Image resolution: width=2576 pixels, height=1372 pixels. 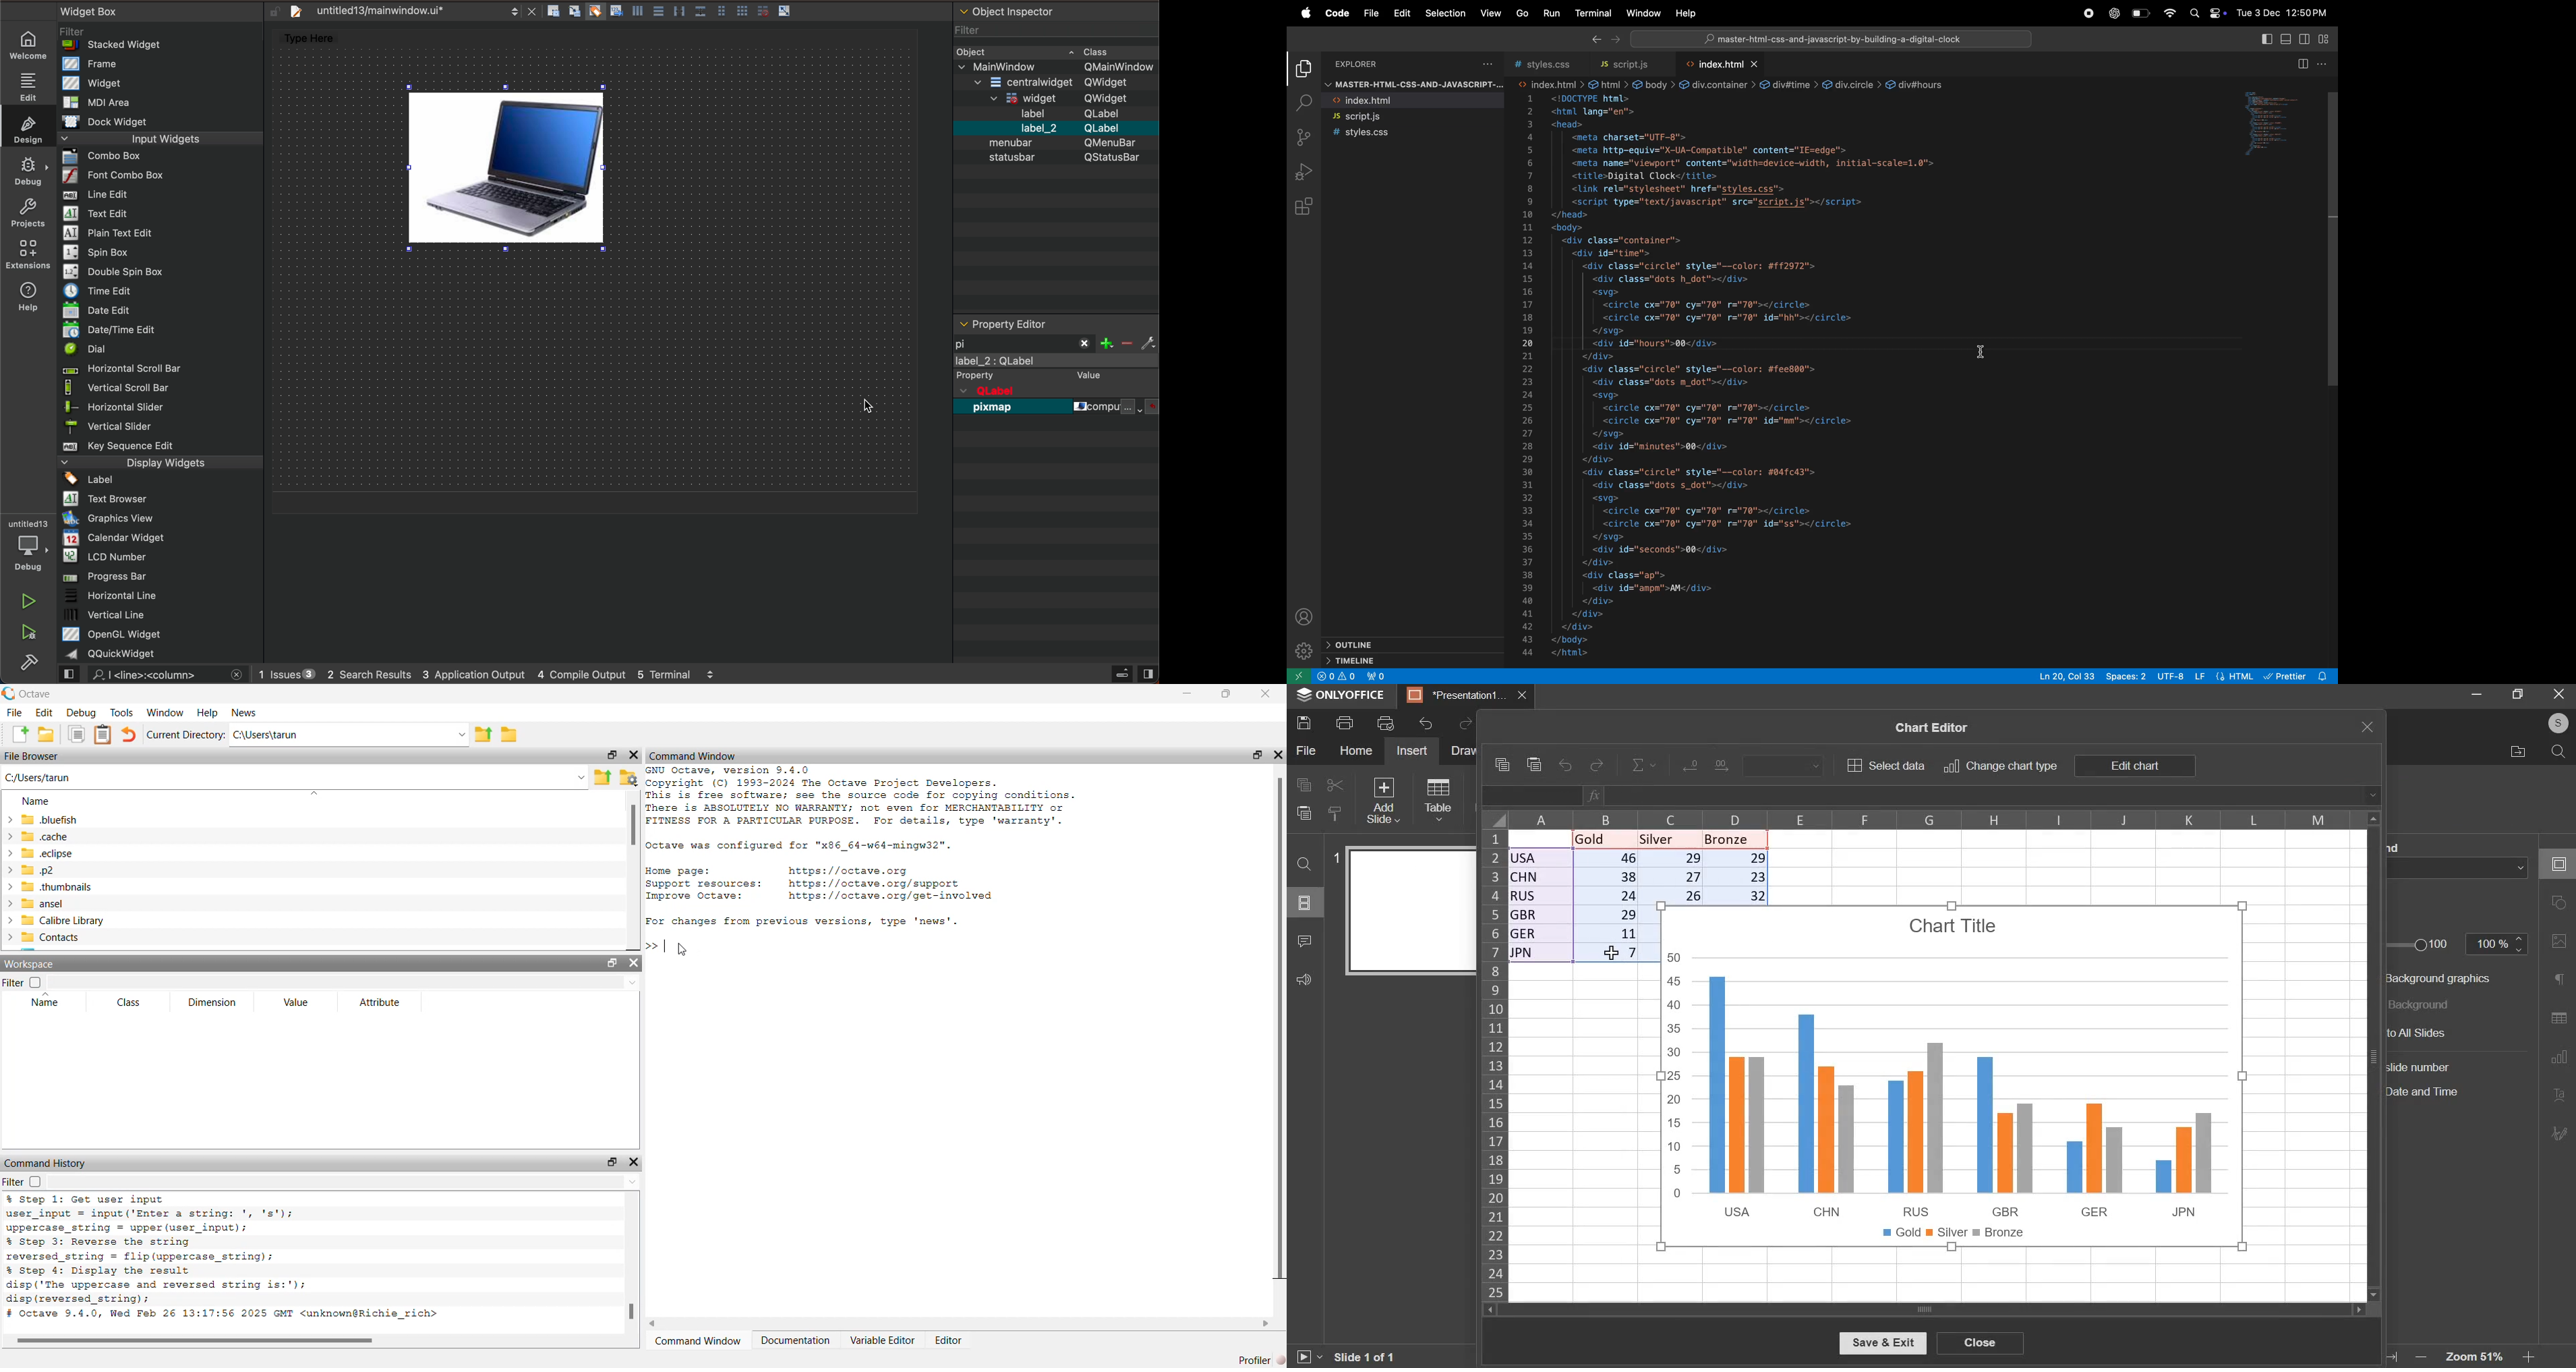 I want to click on code block, so click(x=1799, y=370).